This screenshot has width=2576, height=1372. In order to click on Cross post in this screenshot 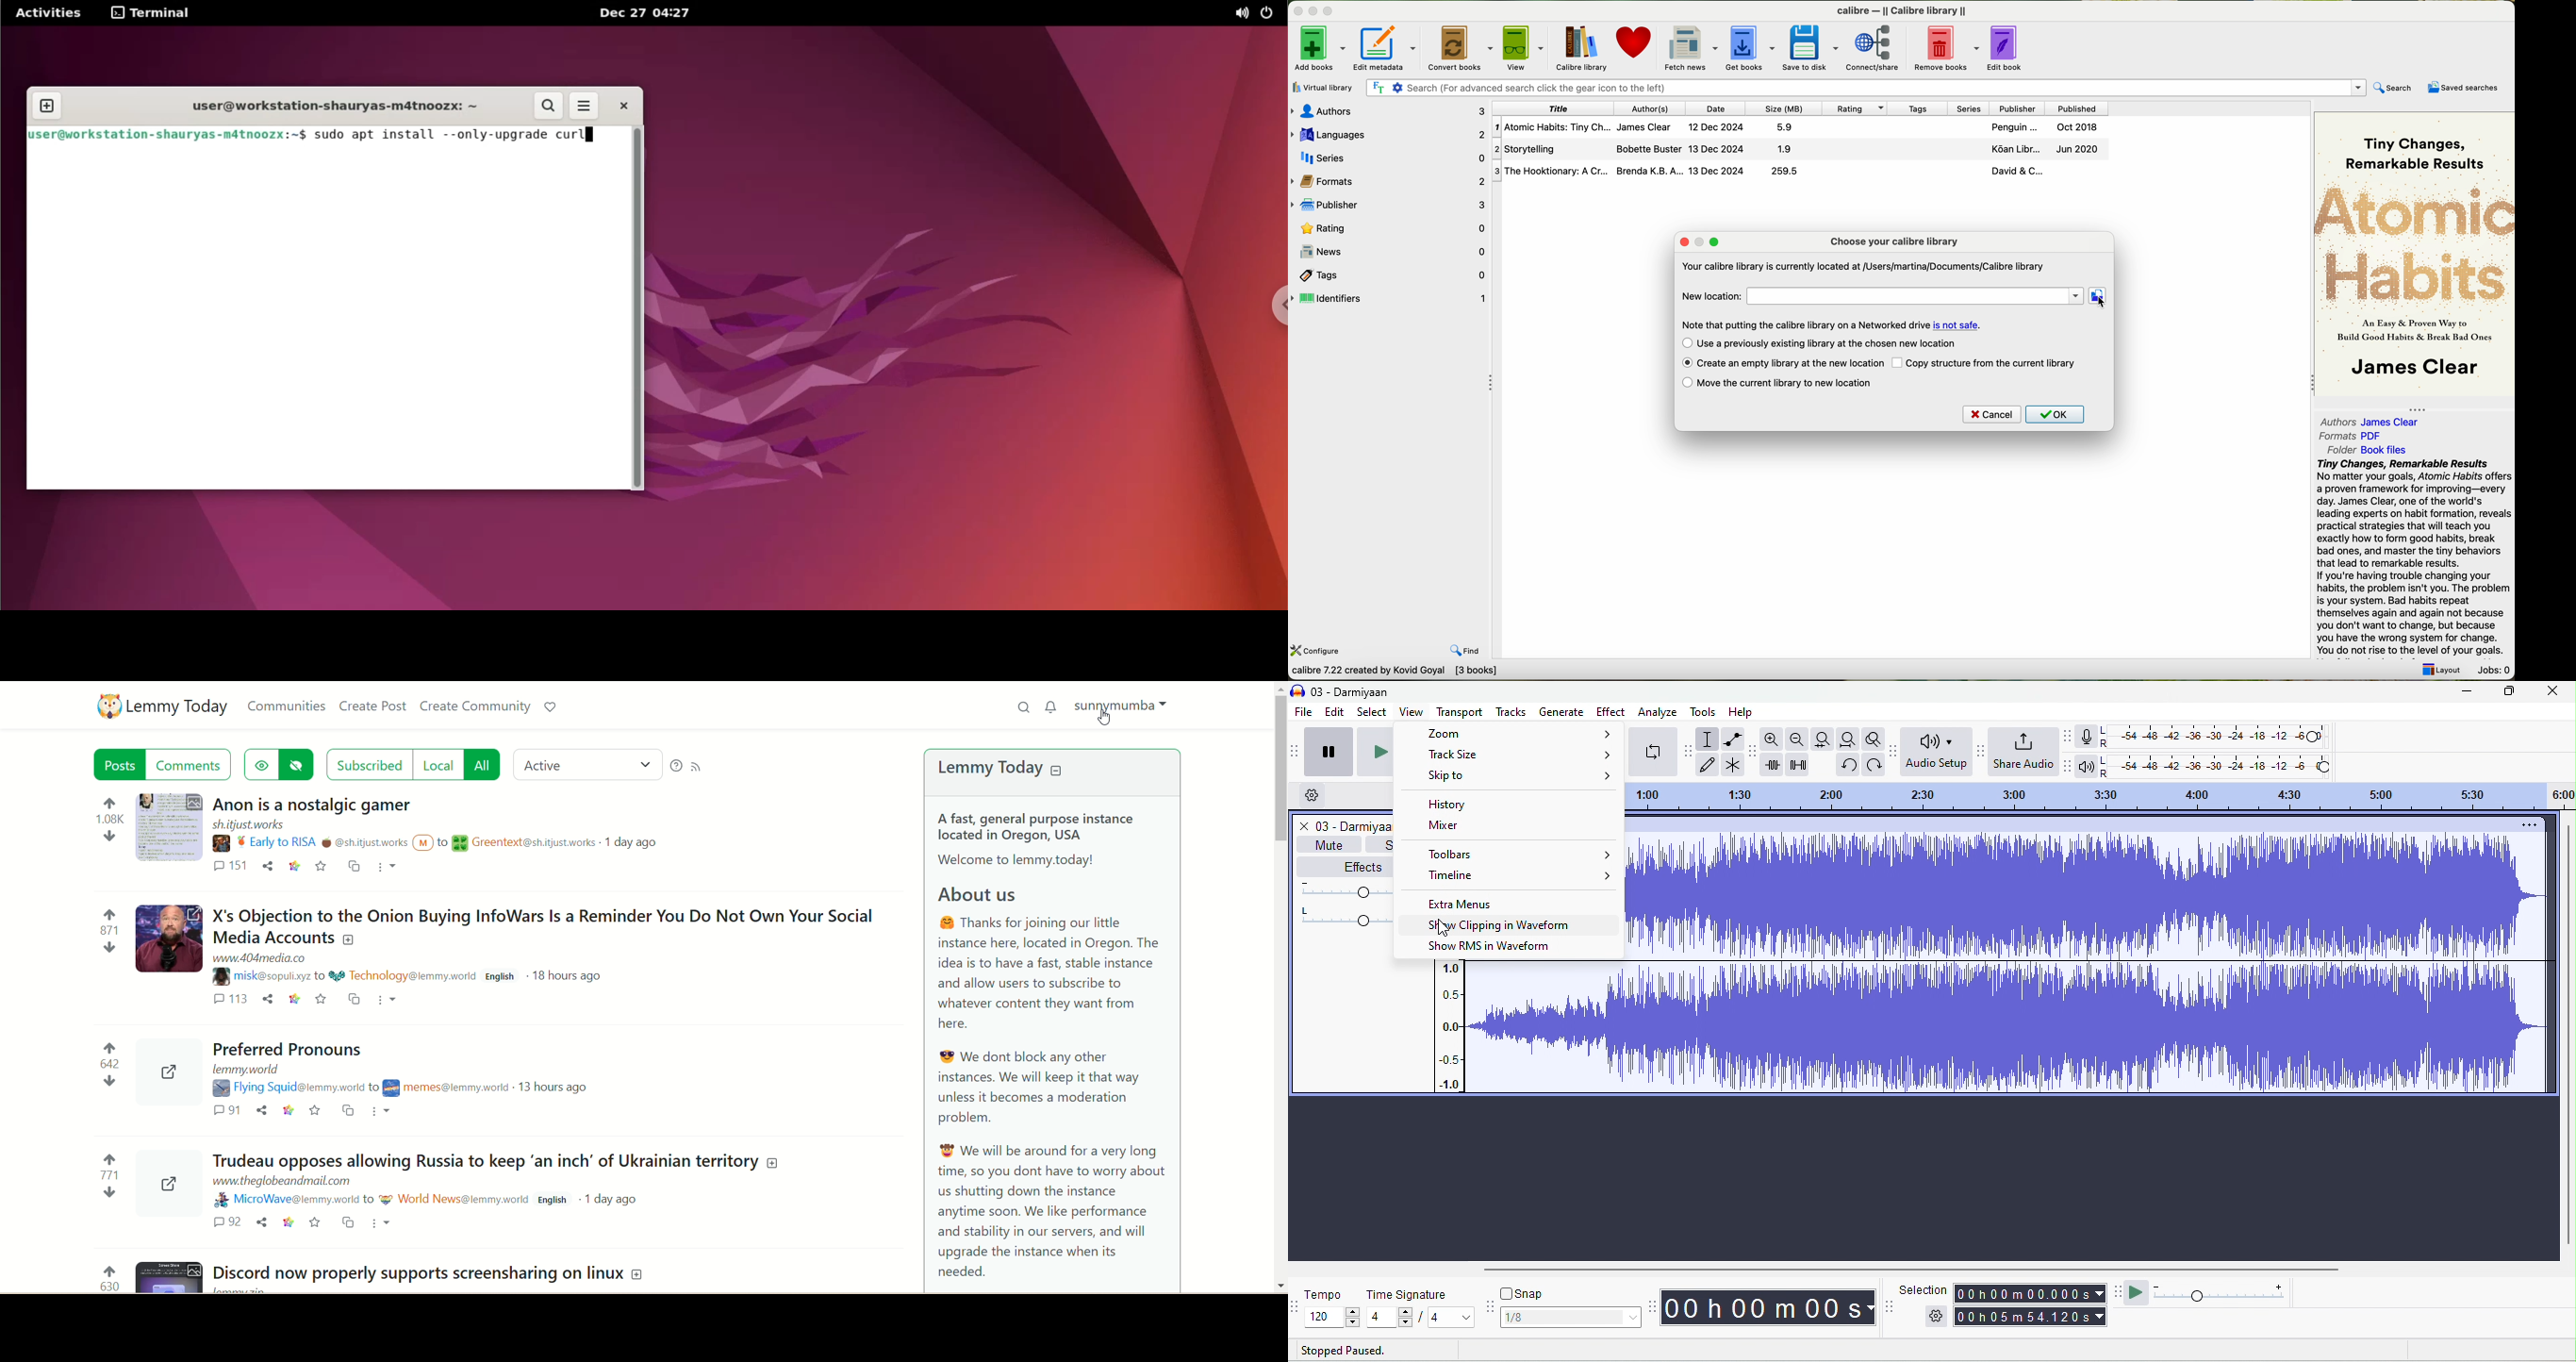, I will do `click(347, 1110)`.